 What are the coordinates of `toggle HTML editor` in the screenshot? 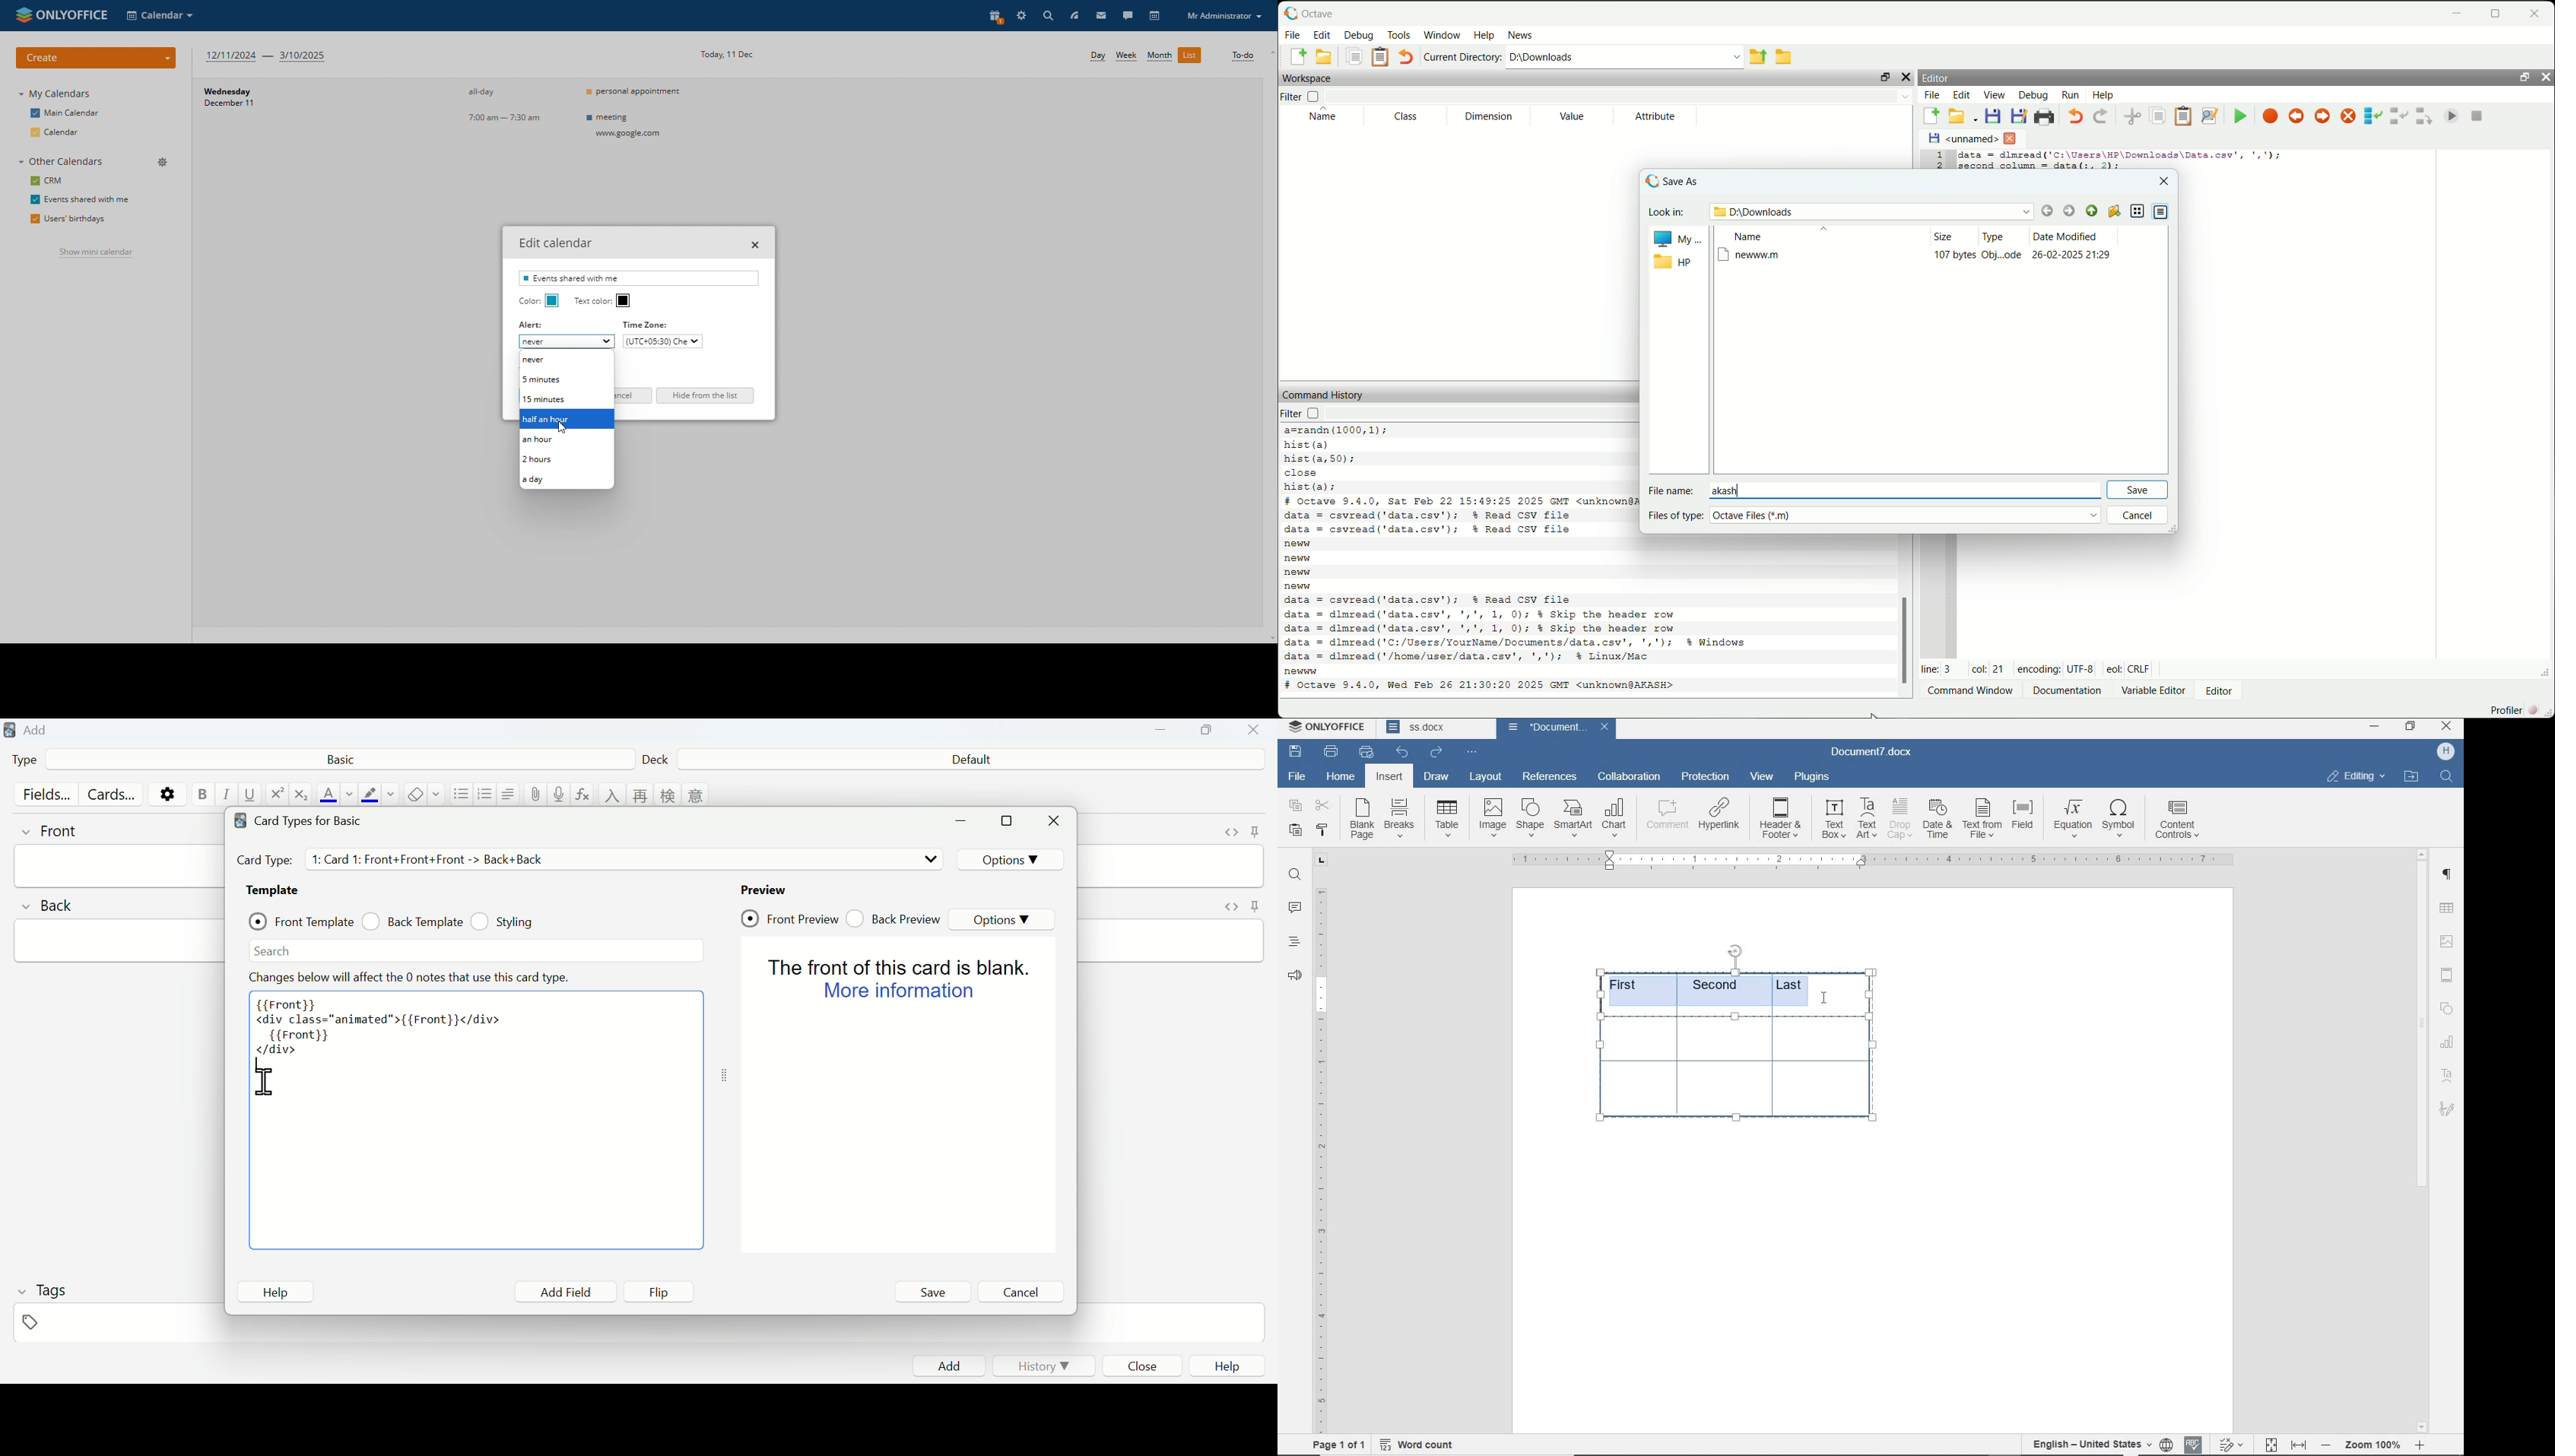 It's located at (1232, 832).